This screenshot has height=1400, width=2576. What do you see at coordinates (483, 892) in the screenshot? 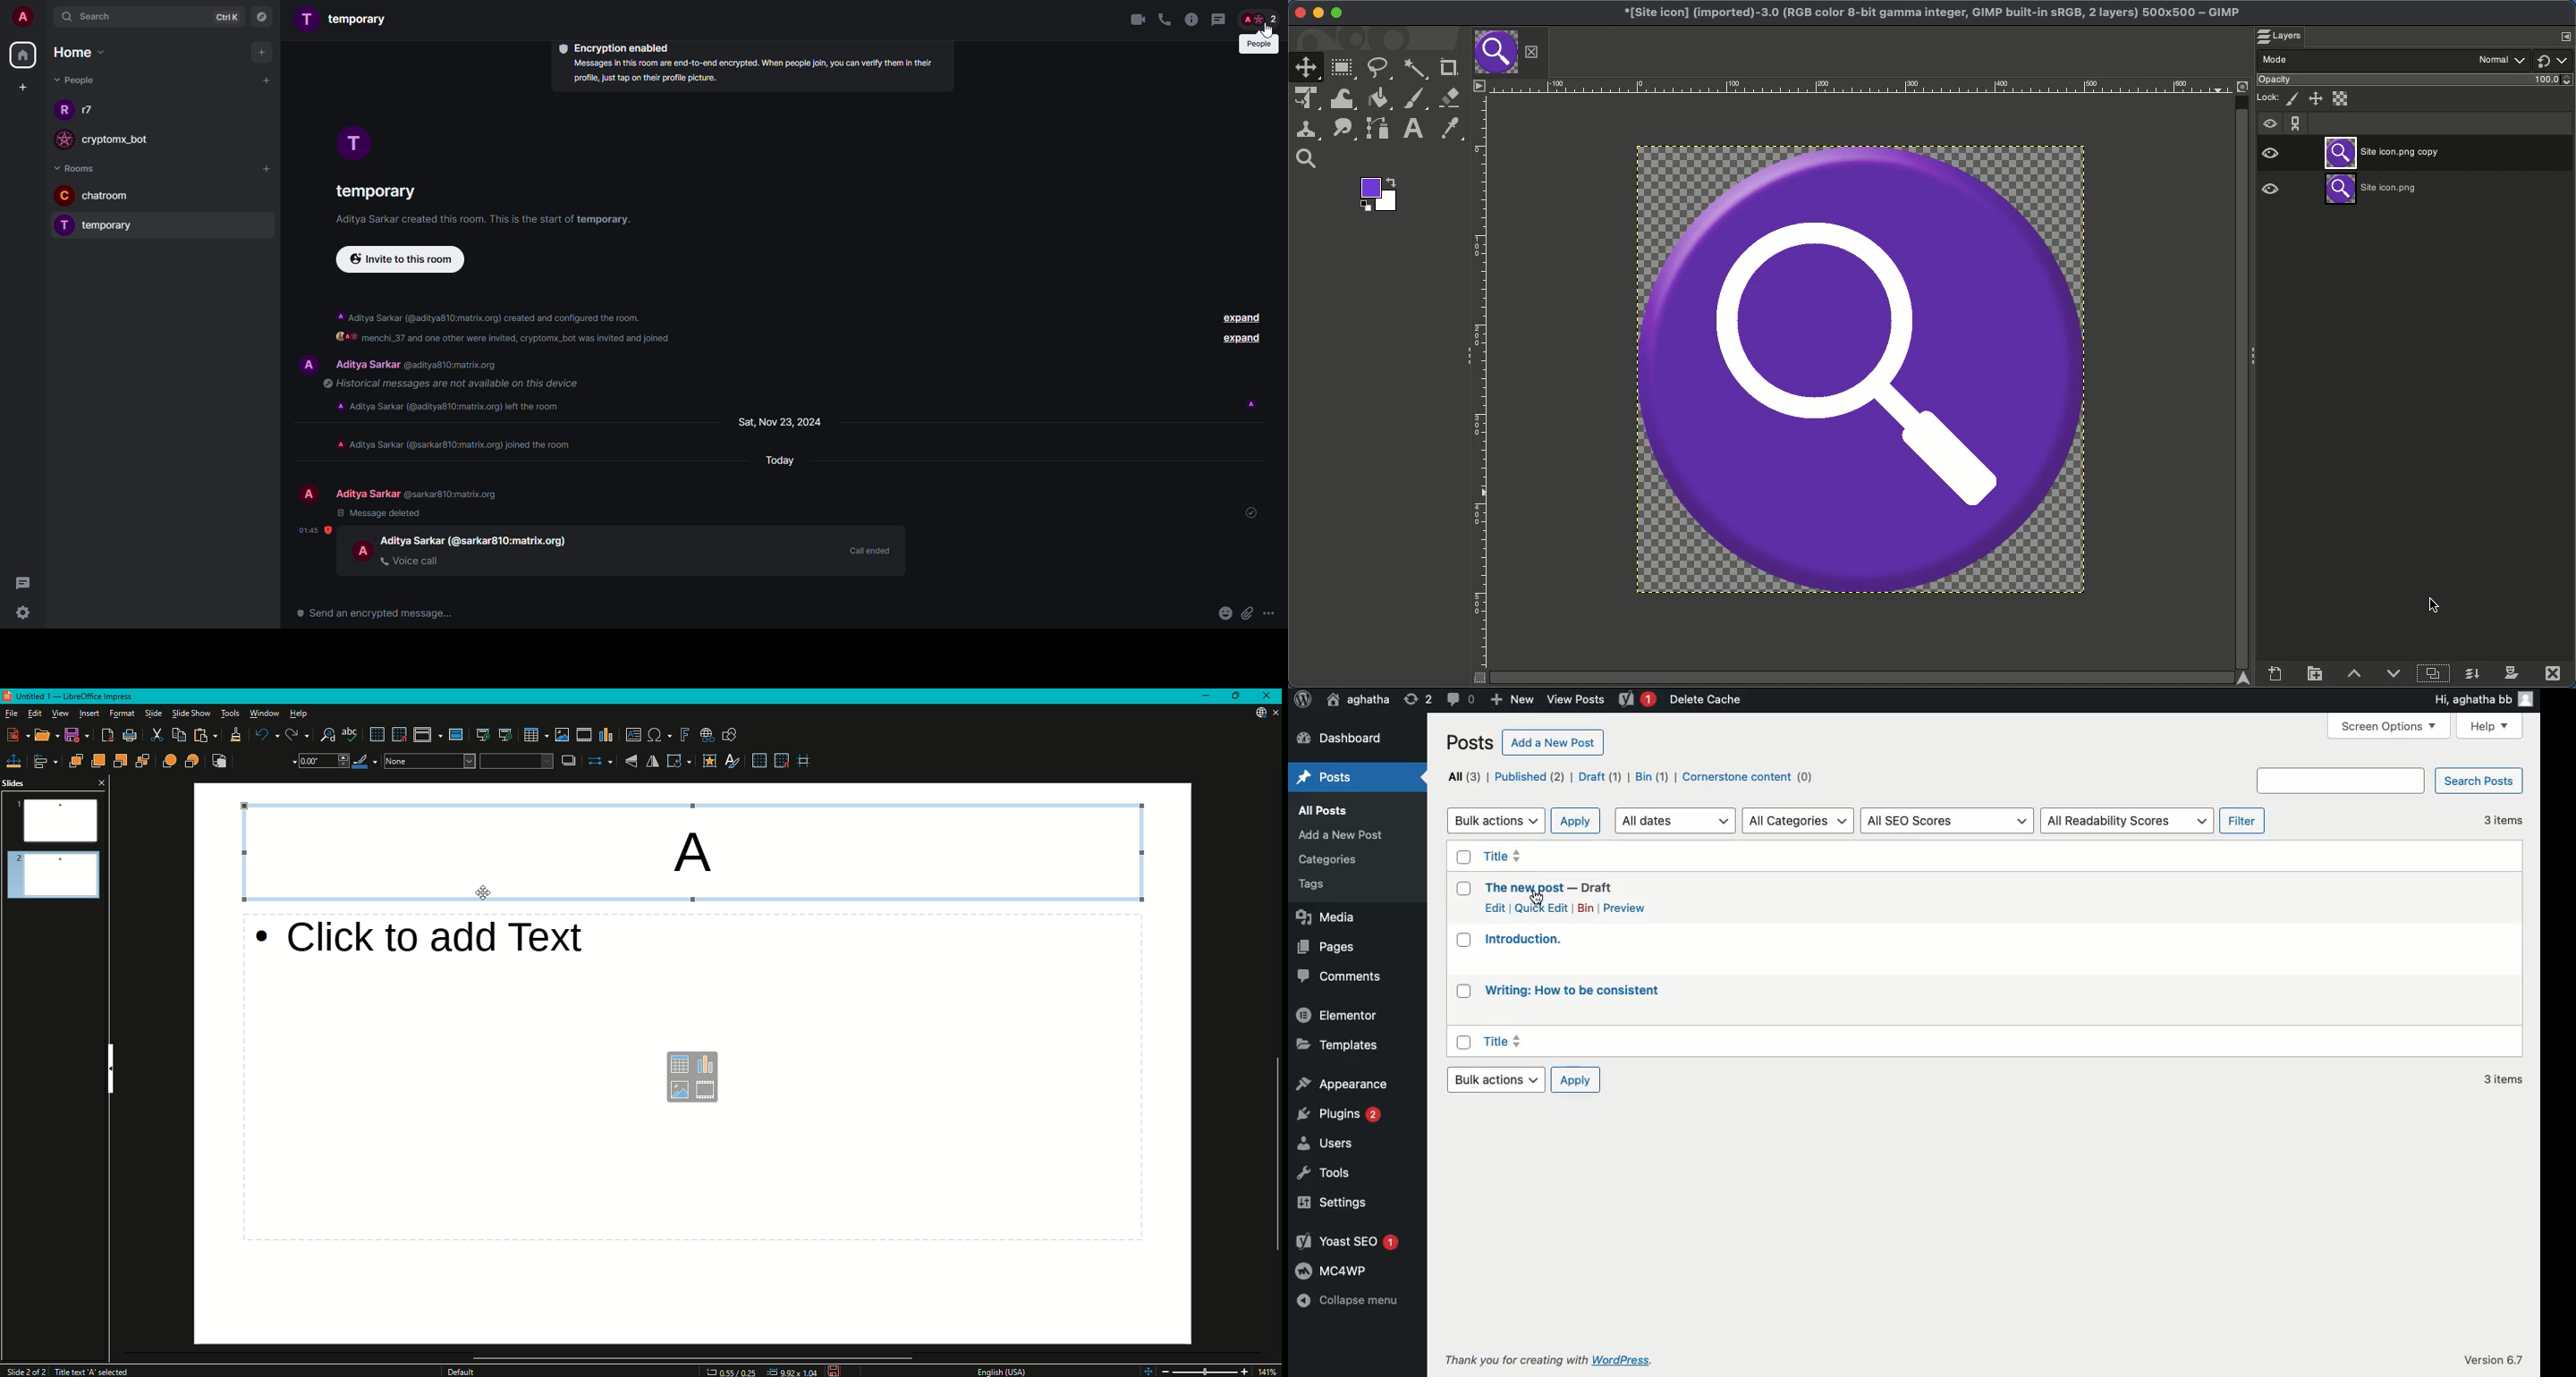
I see `Cursor` at bounding box center [483, 892].